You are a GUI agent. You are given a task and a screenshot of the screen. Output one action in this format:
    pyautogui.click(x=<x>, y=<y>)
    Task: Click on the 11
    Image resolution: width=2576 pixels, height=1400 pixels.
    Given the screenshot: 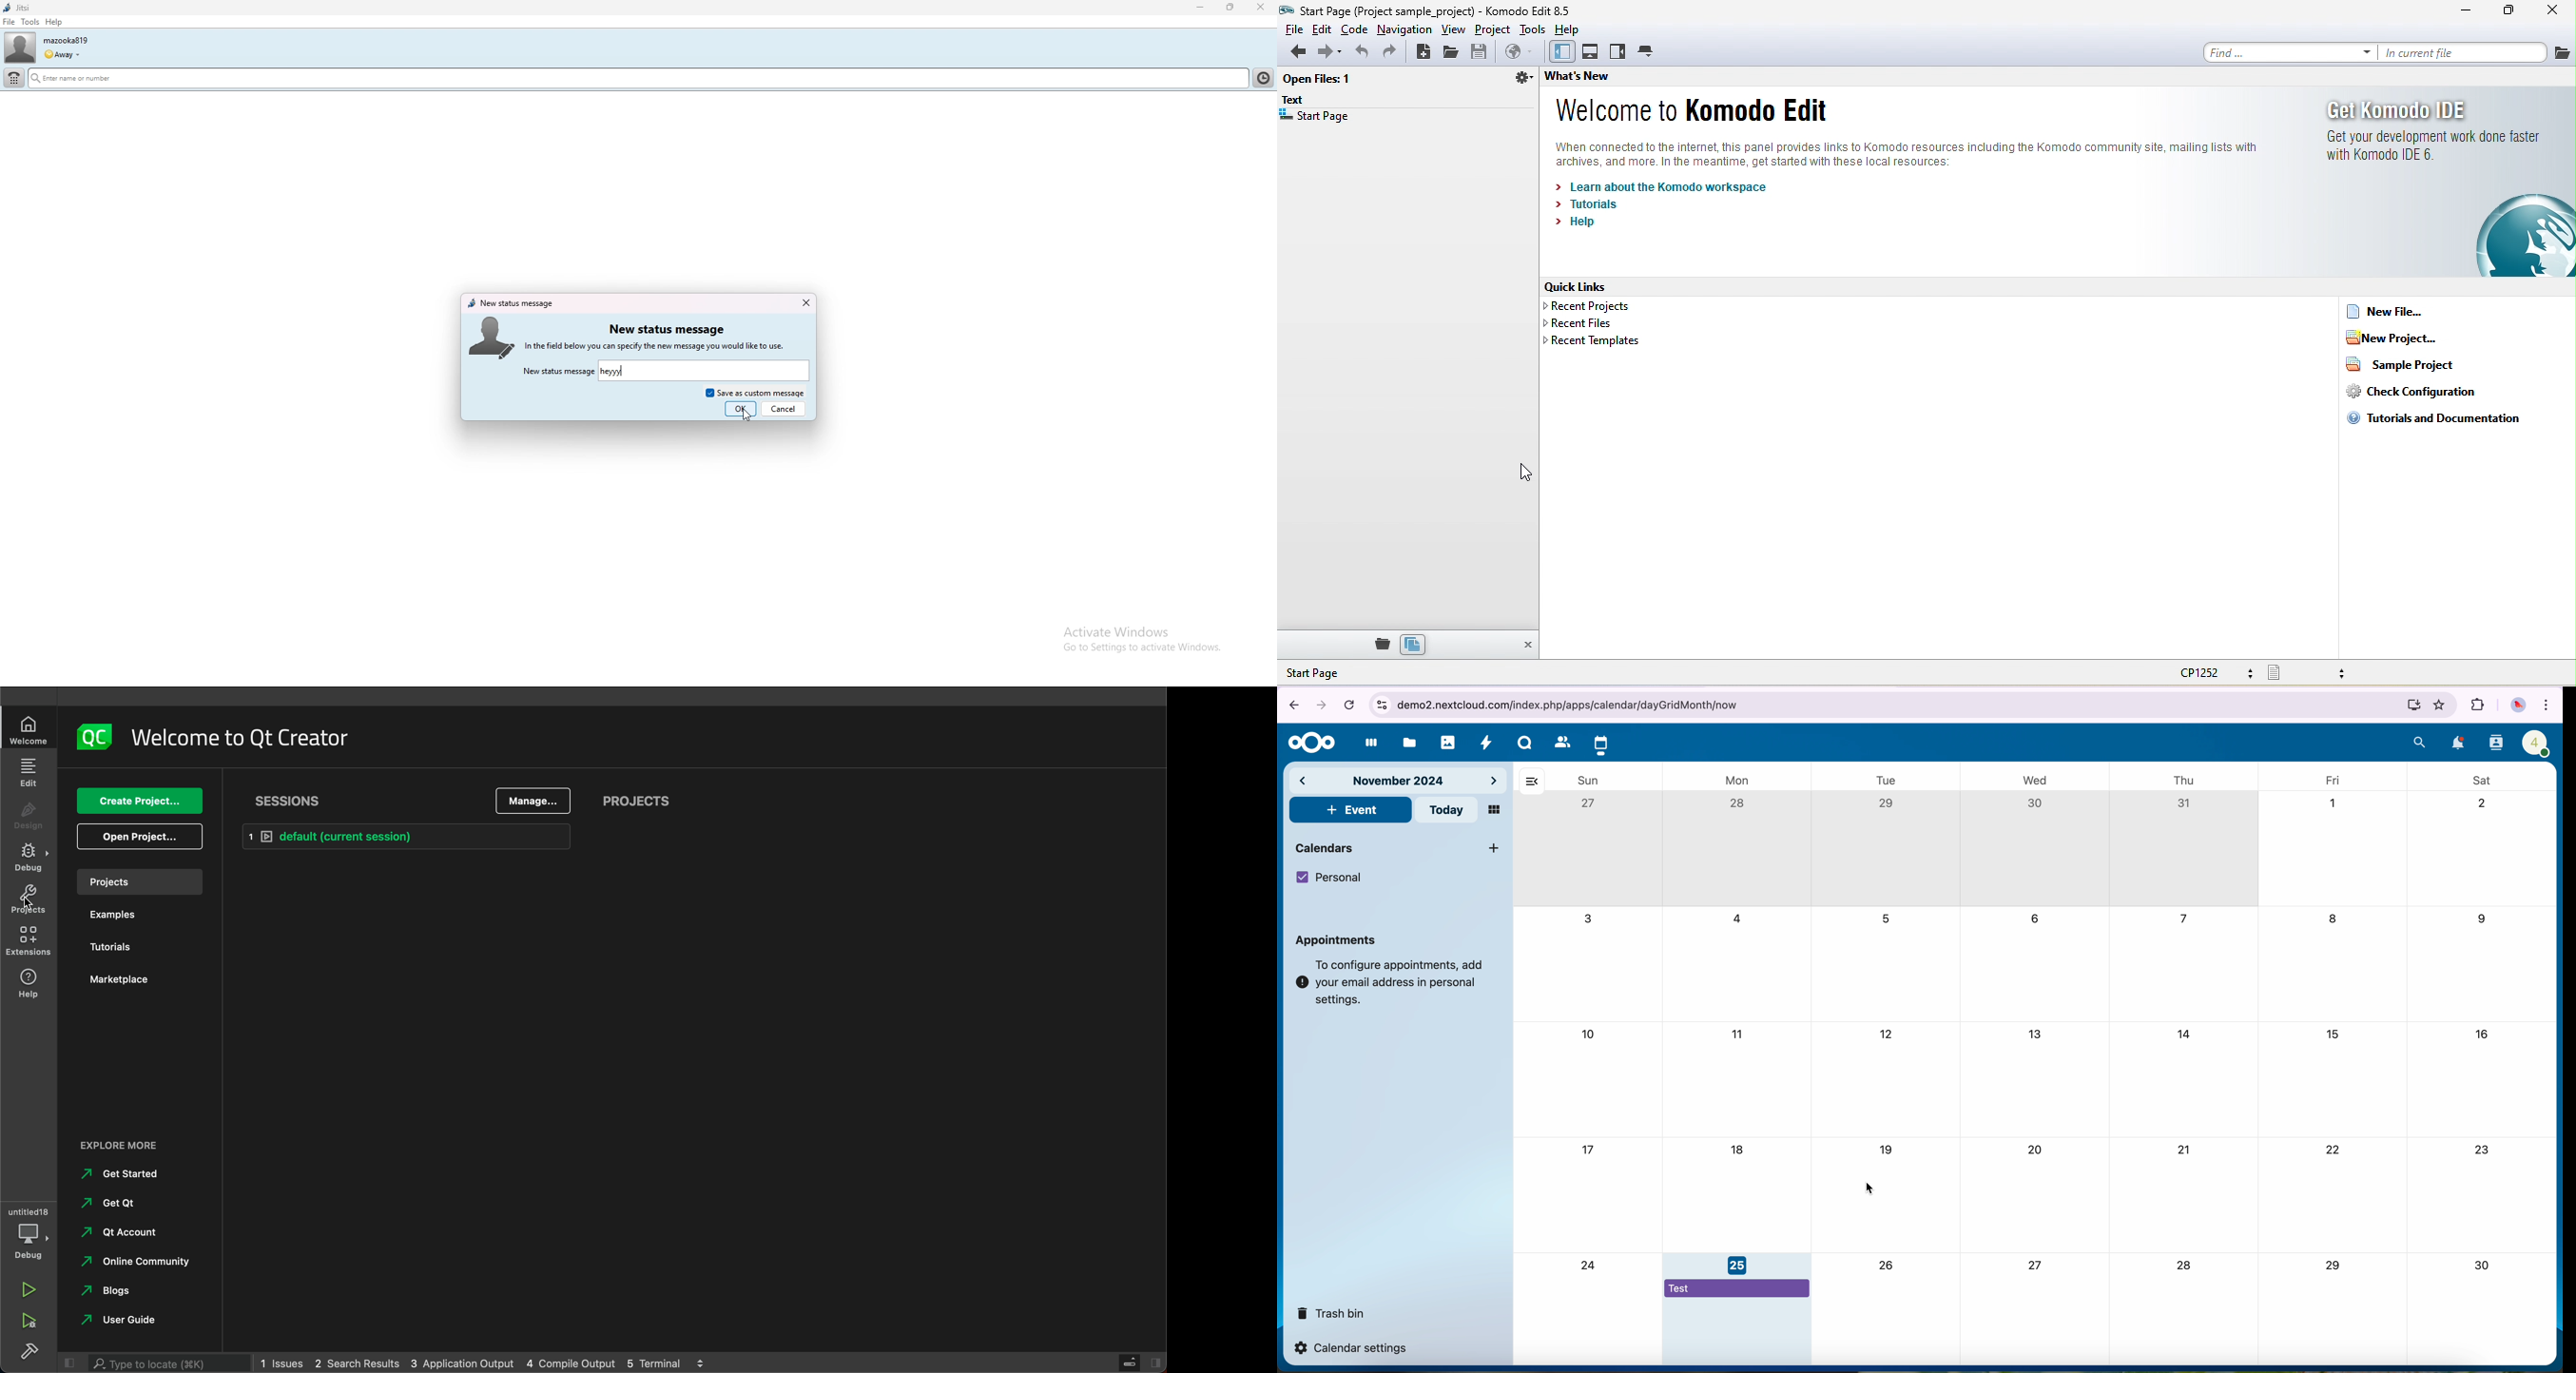 What is the action you would take?
    pyautogui.click(x=1739, y=1035)
    